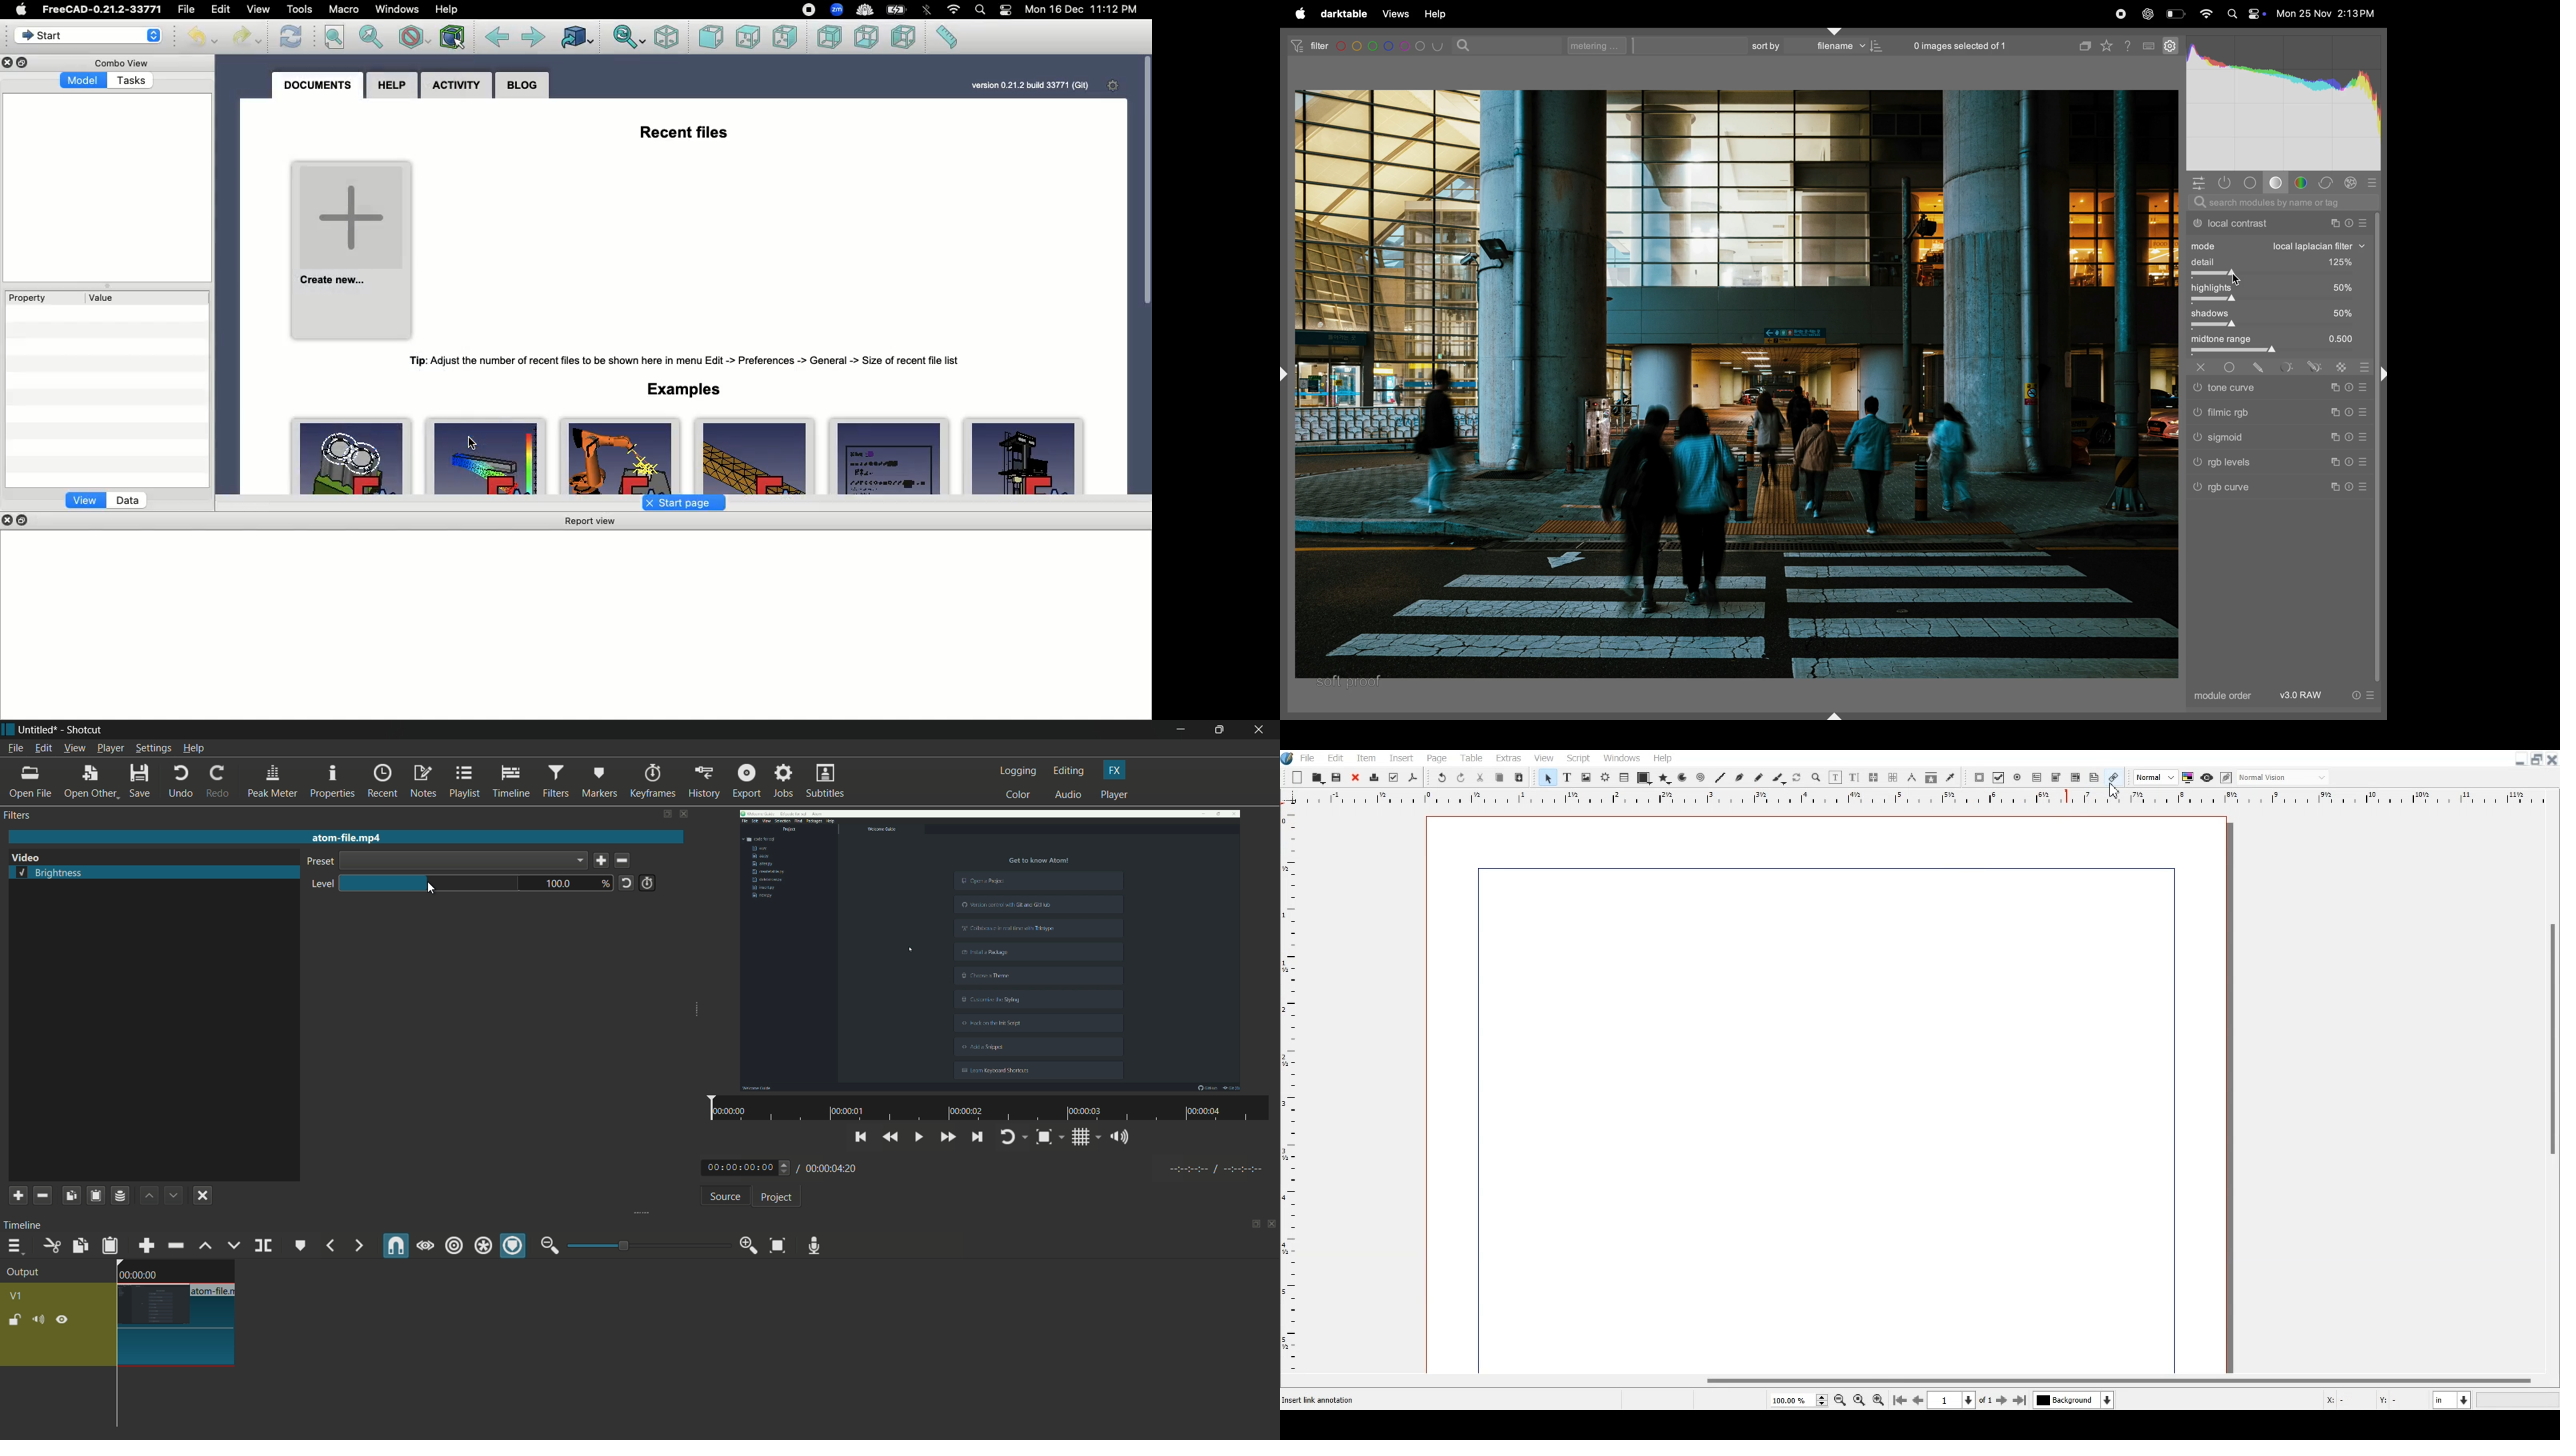 This screenshot has width=2576, height=1456. What do you see at coordinates (921, 1137) in the screenshot?
I see `toggle play/pause` at bounding box center [921, 1137].